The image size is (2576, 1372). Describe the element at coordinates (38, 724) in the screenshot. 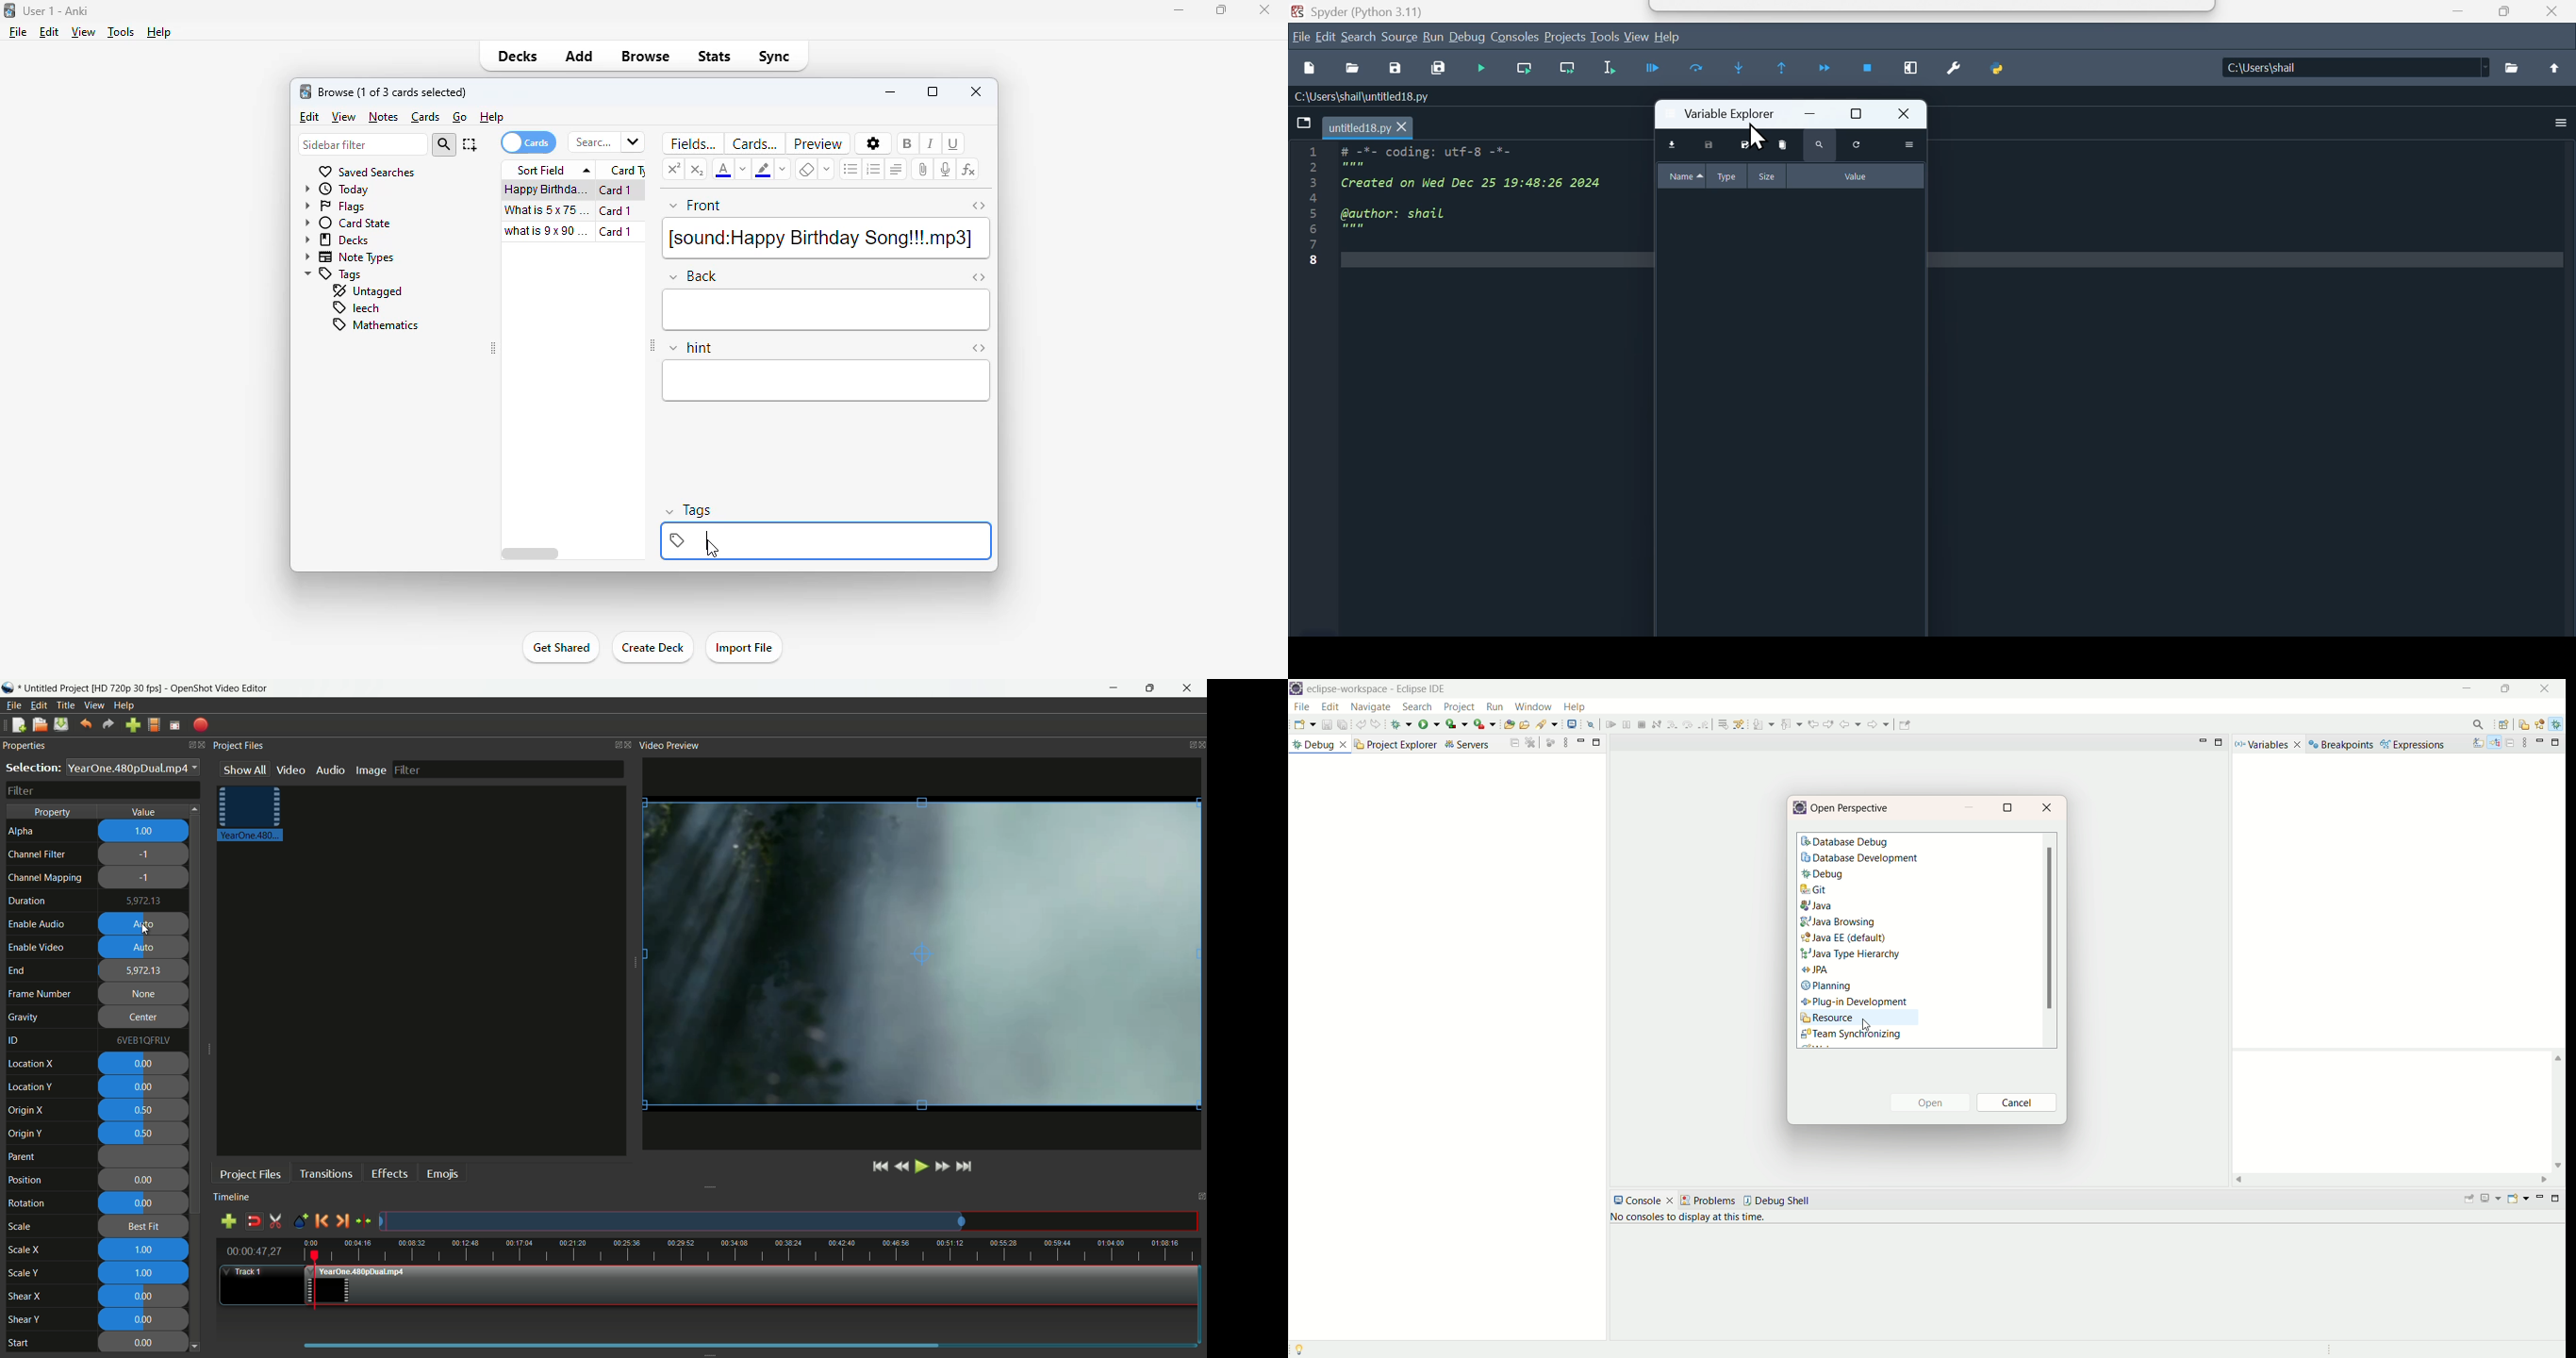

I see `open file` at that location.